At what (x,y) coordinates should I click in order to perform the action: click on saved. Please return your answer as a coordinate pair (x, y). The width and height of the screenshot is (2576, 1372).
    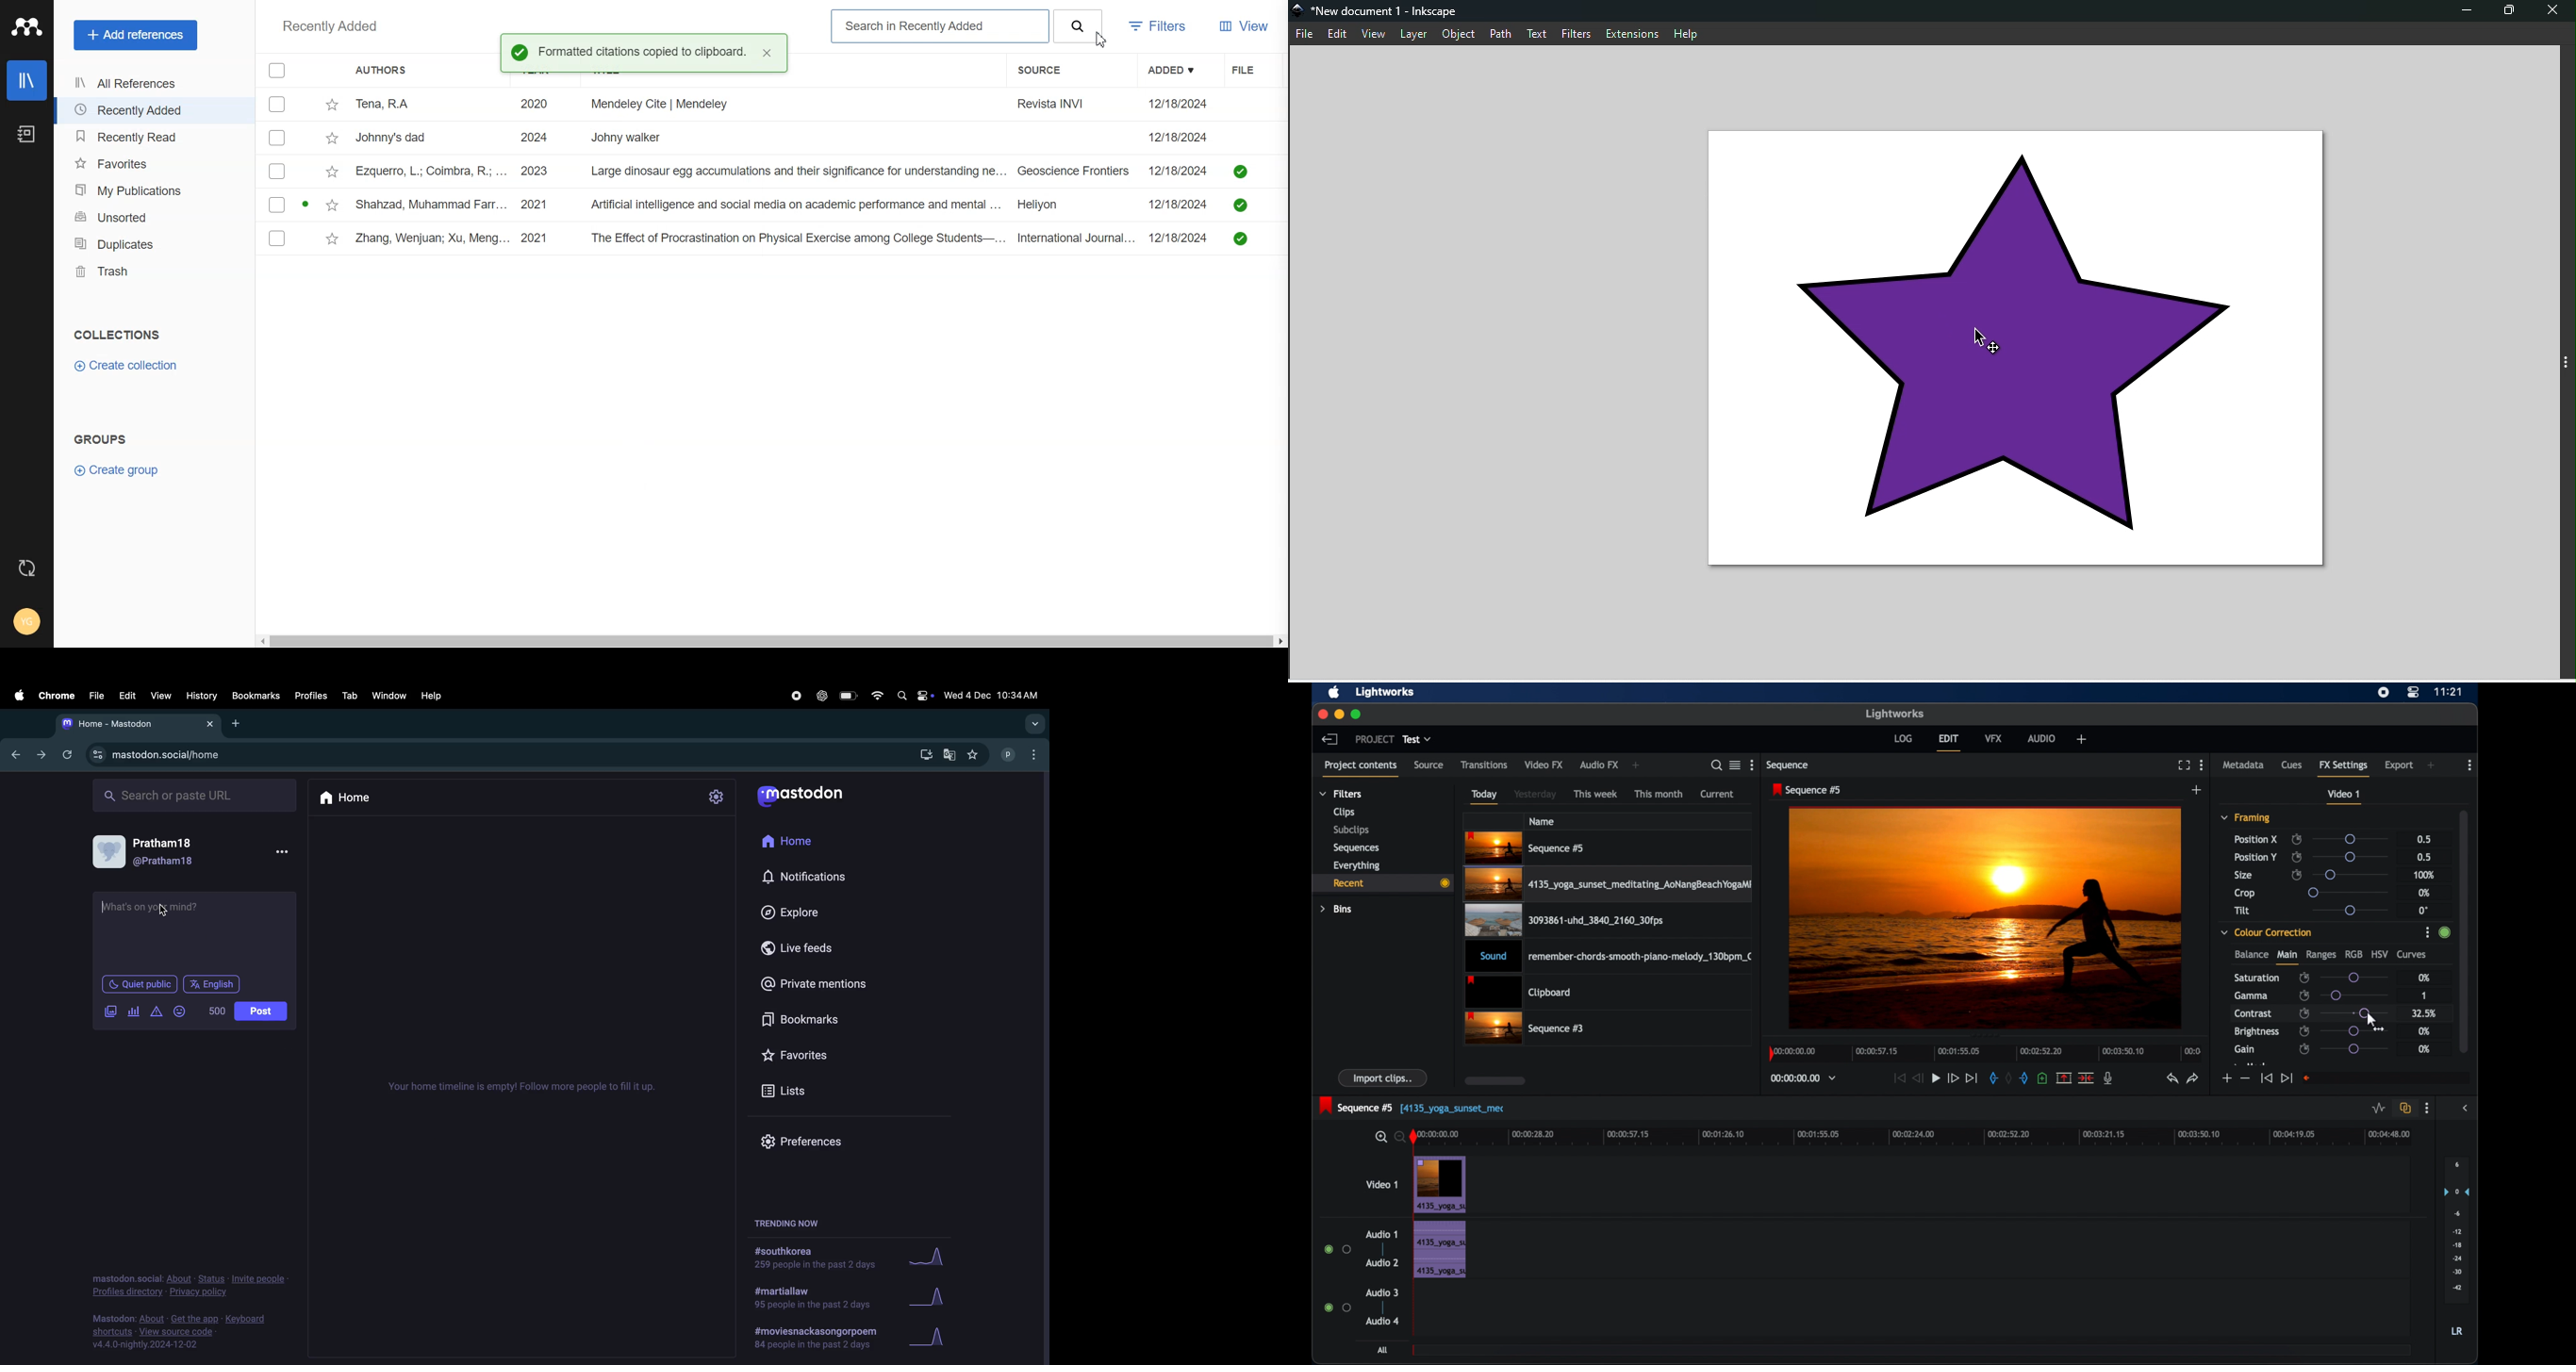
    Looking at the image, I should click on (1240, 238).